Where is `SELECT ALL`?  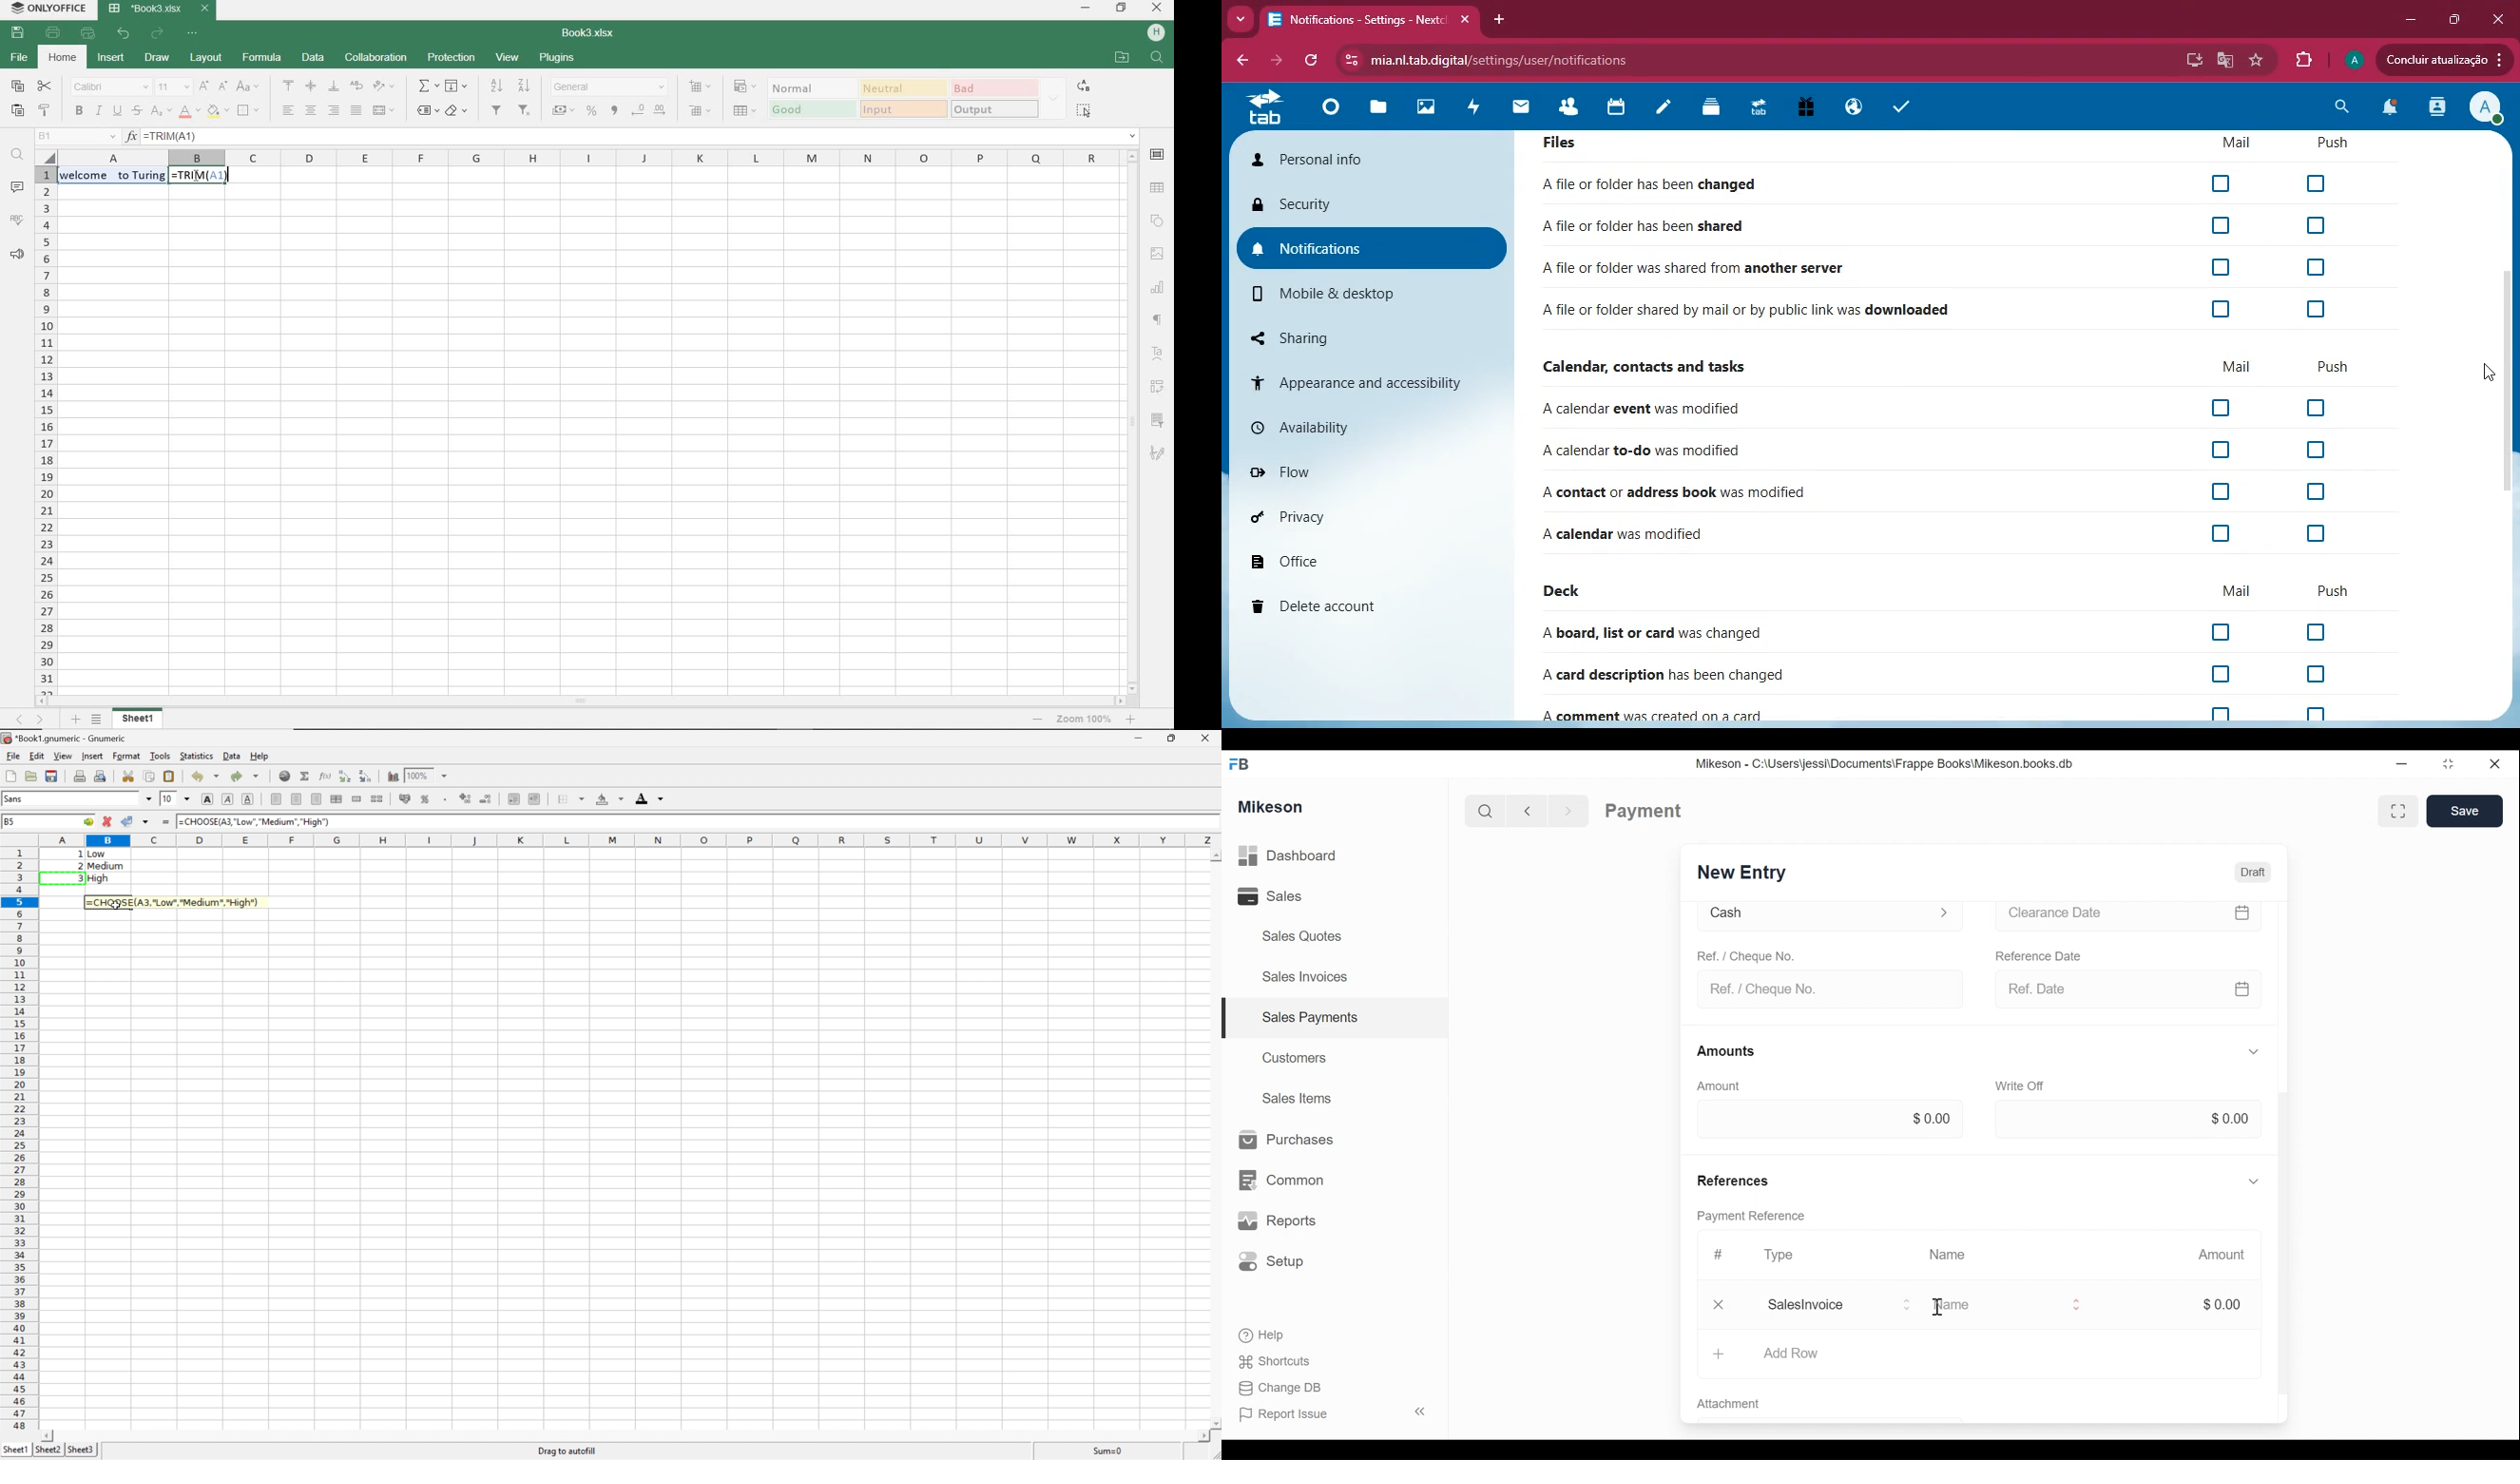 SELECT ALL is located at coordinates (1085, 111).